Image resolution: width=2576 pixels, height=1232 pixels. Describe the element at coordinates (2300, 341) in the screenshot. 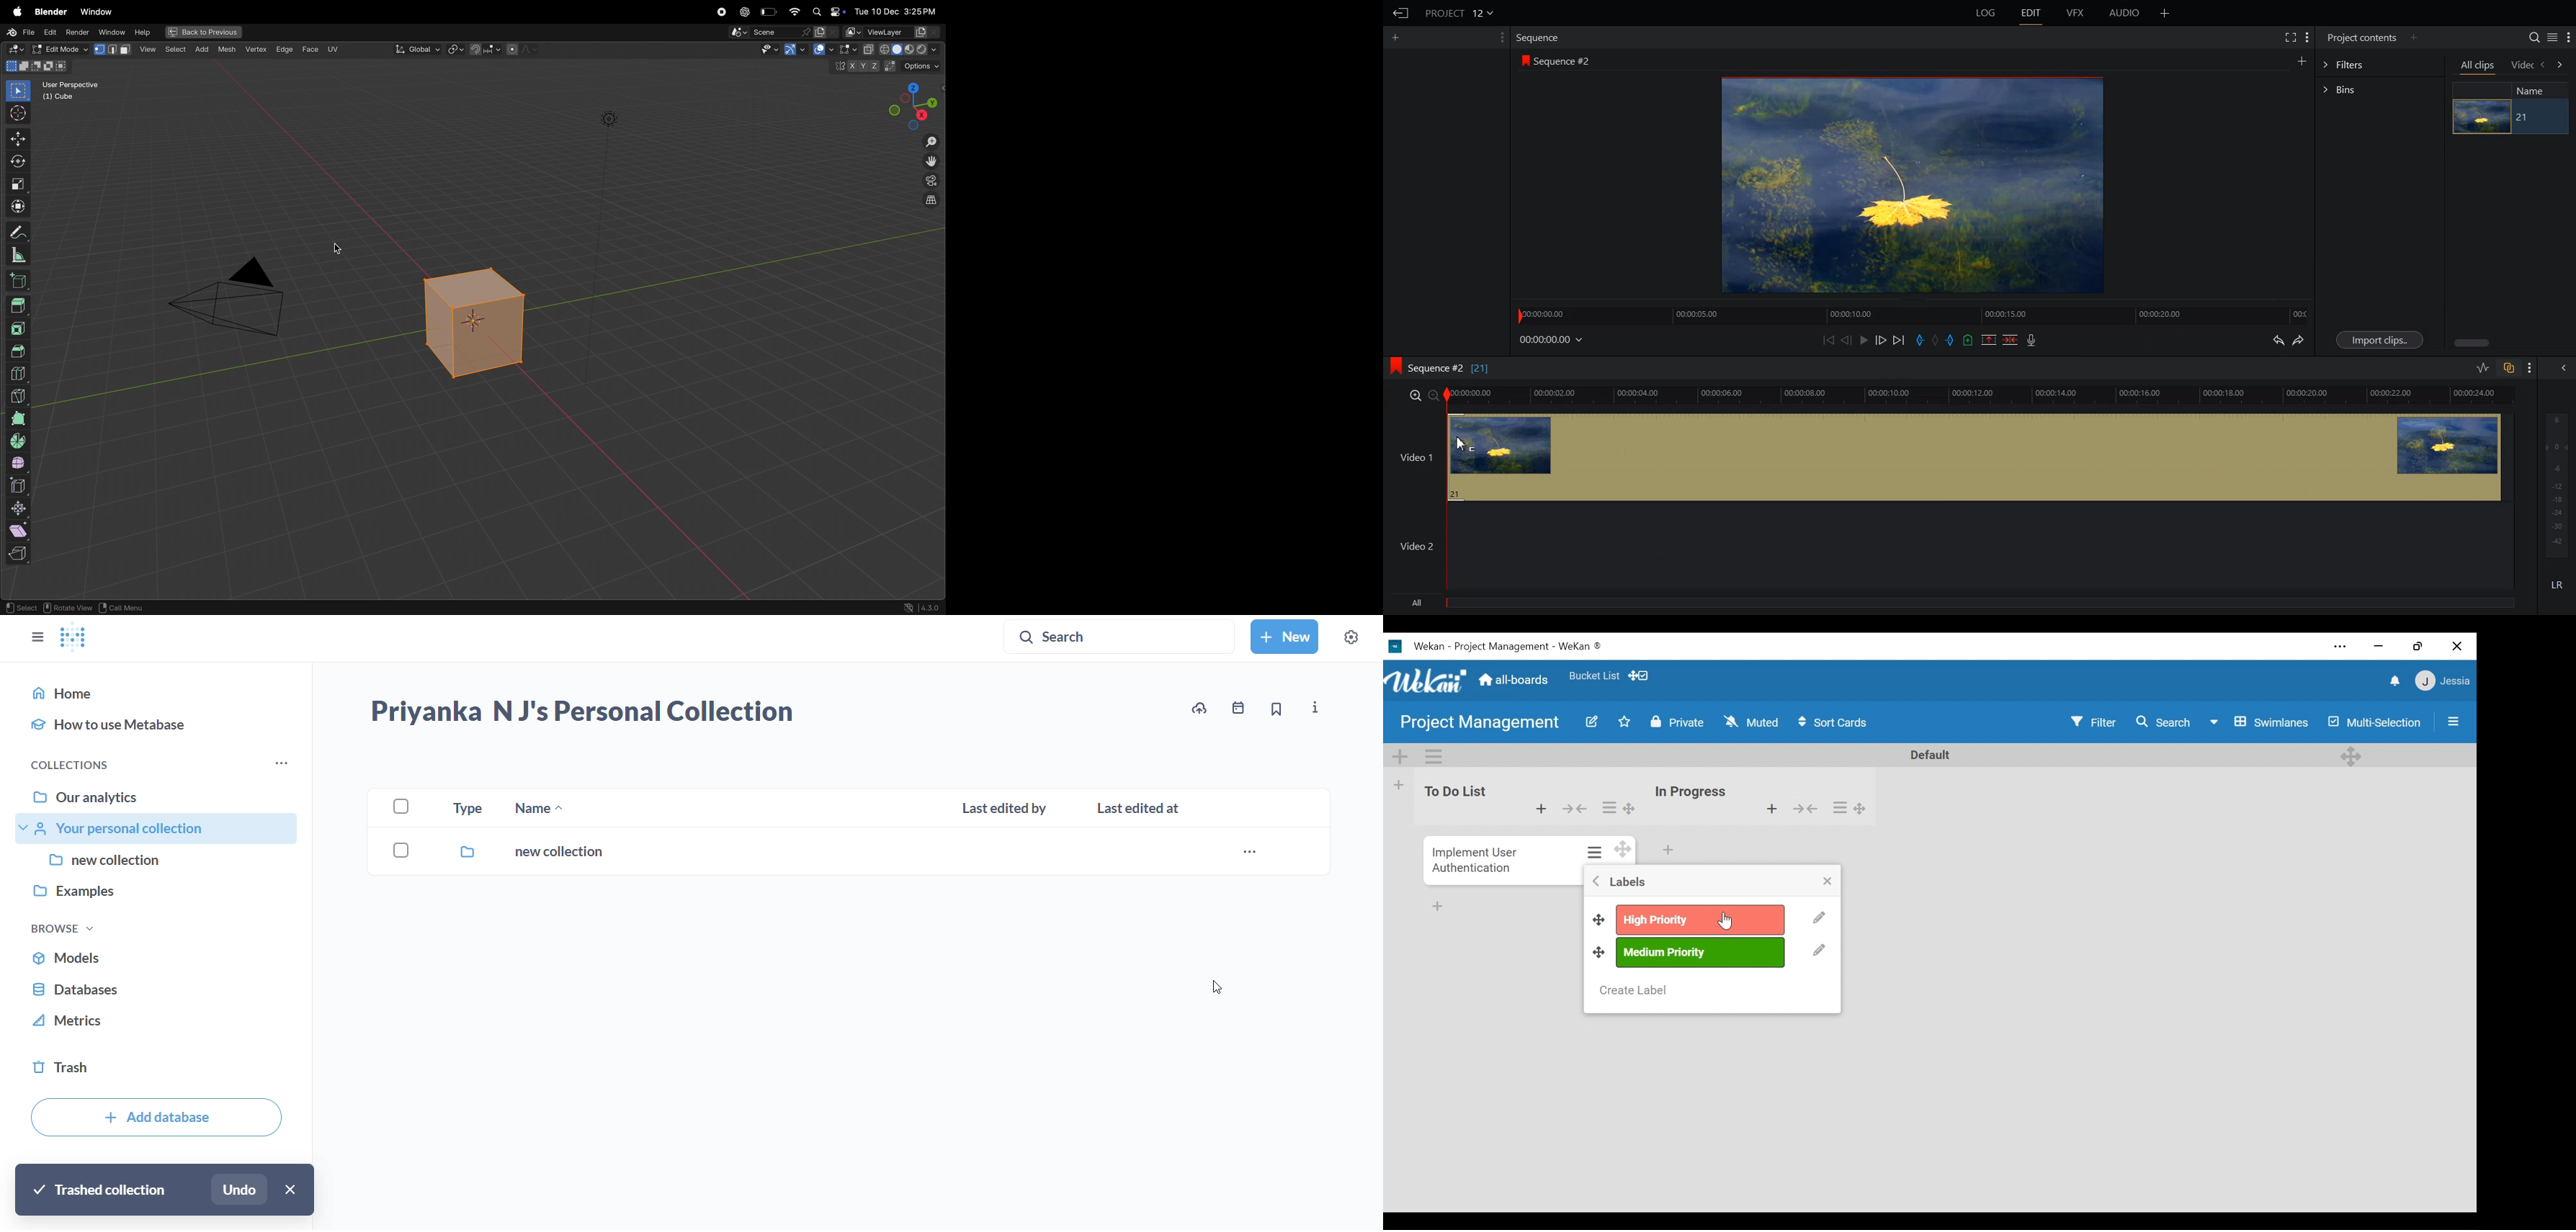

I see `Redo` at that location.